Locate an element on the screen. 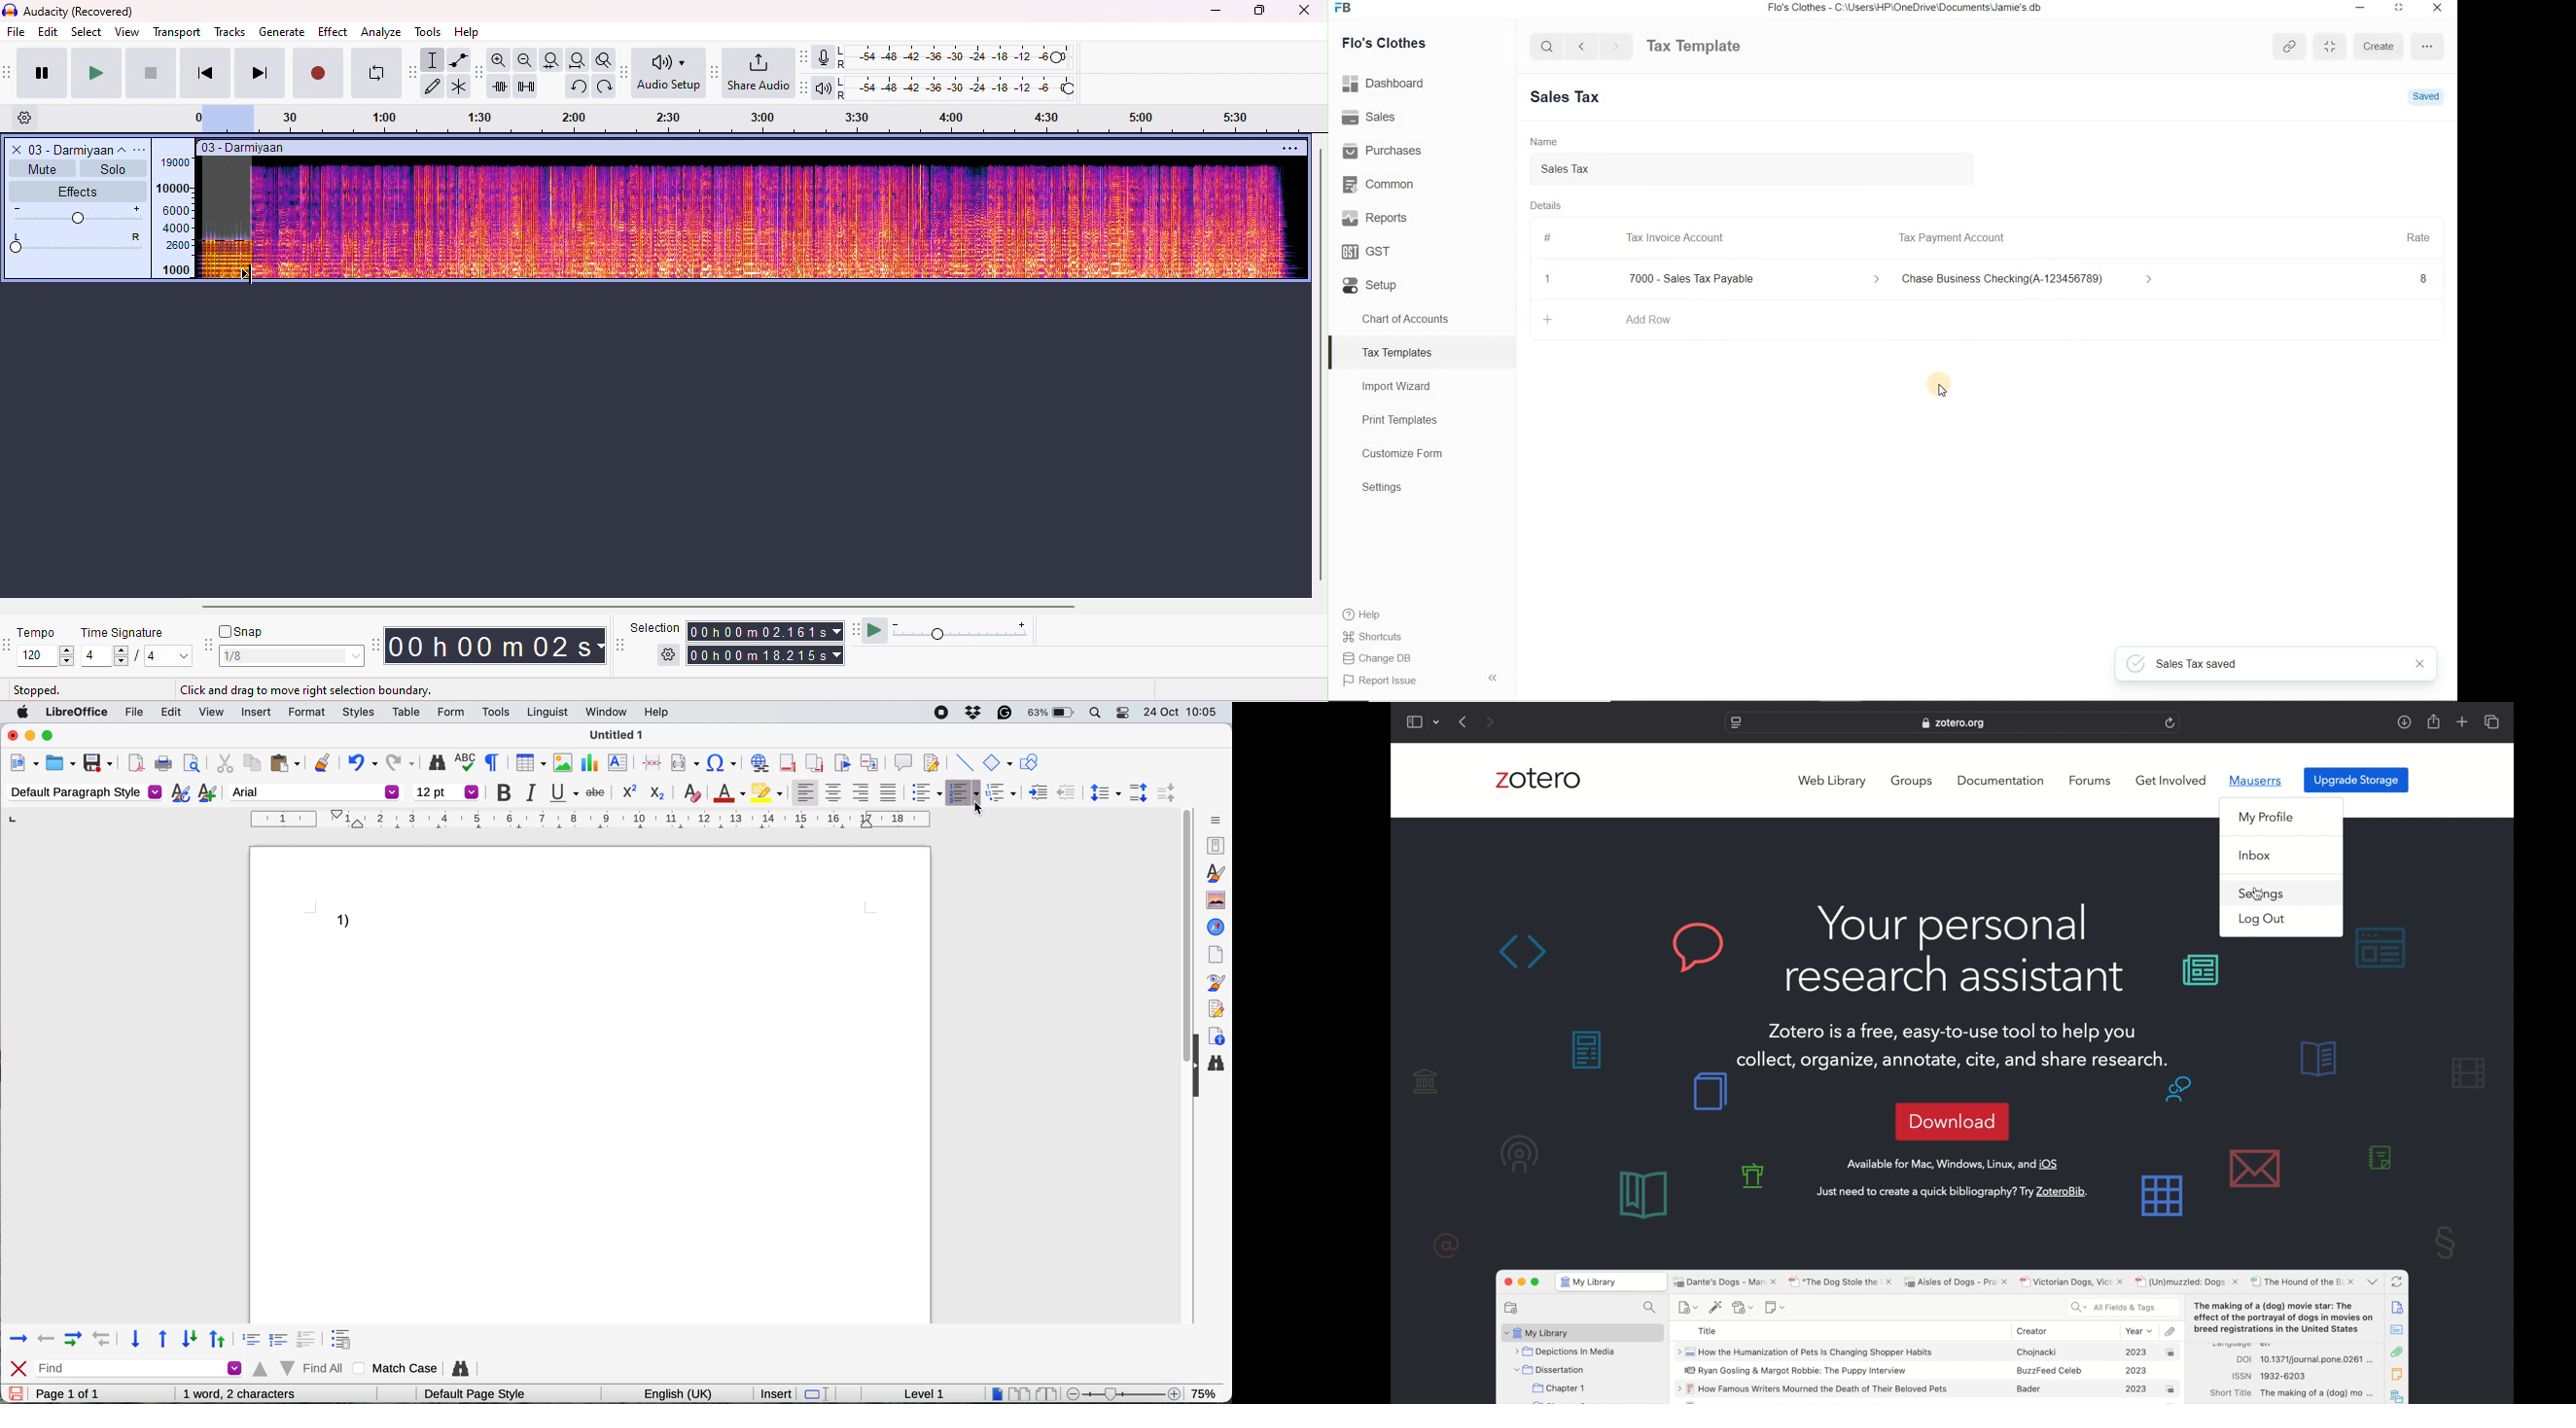  clone formatting is located at coordinates (322, 761).